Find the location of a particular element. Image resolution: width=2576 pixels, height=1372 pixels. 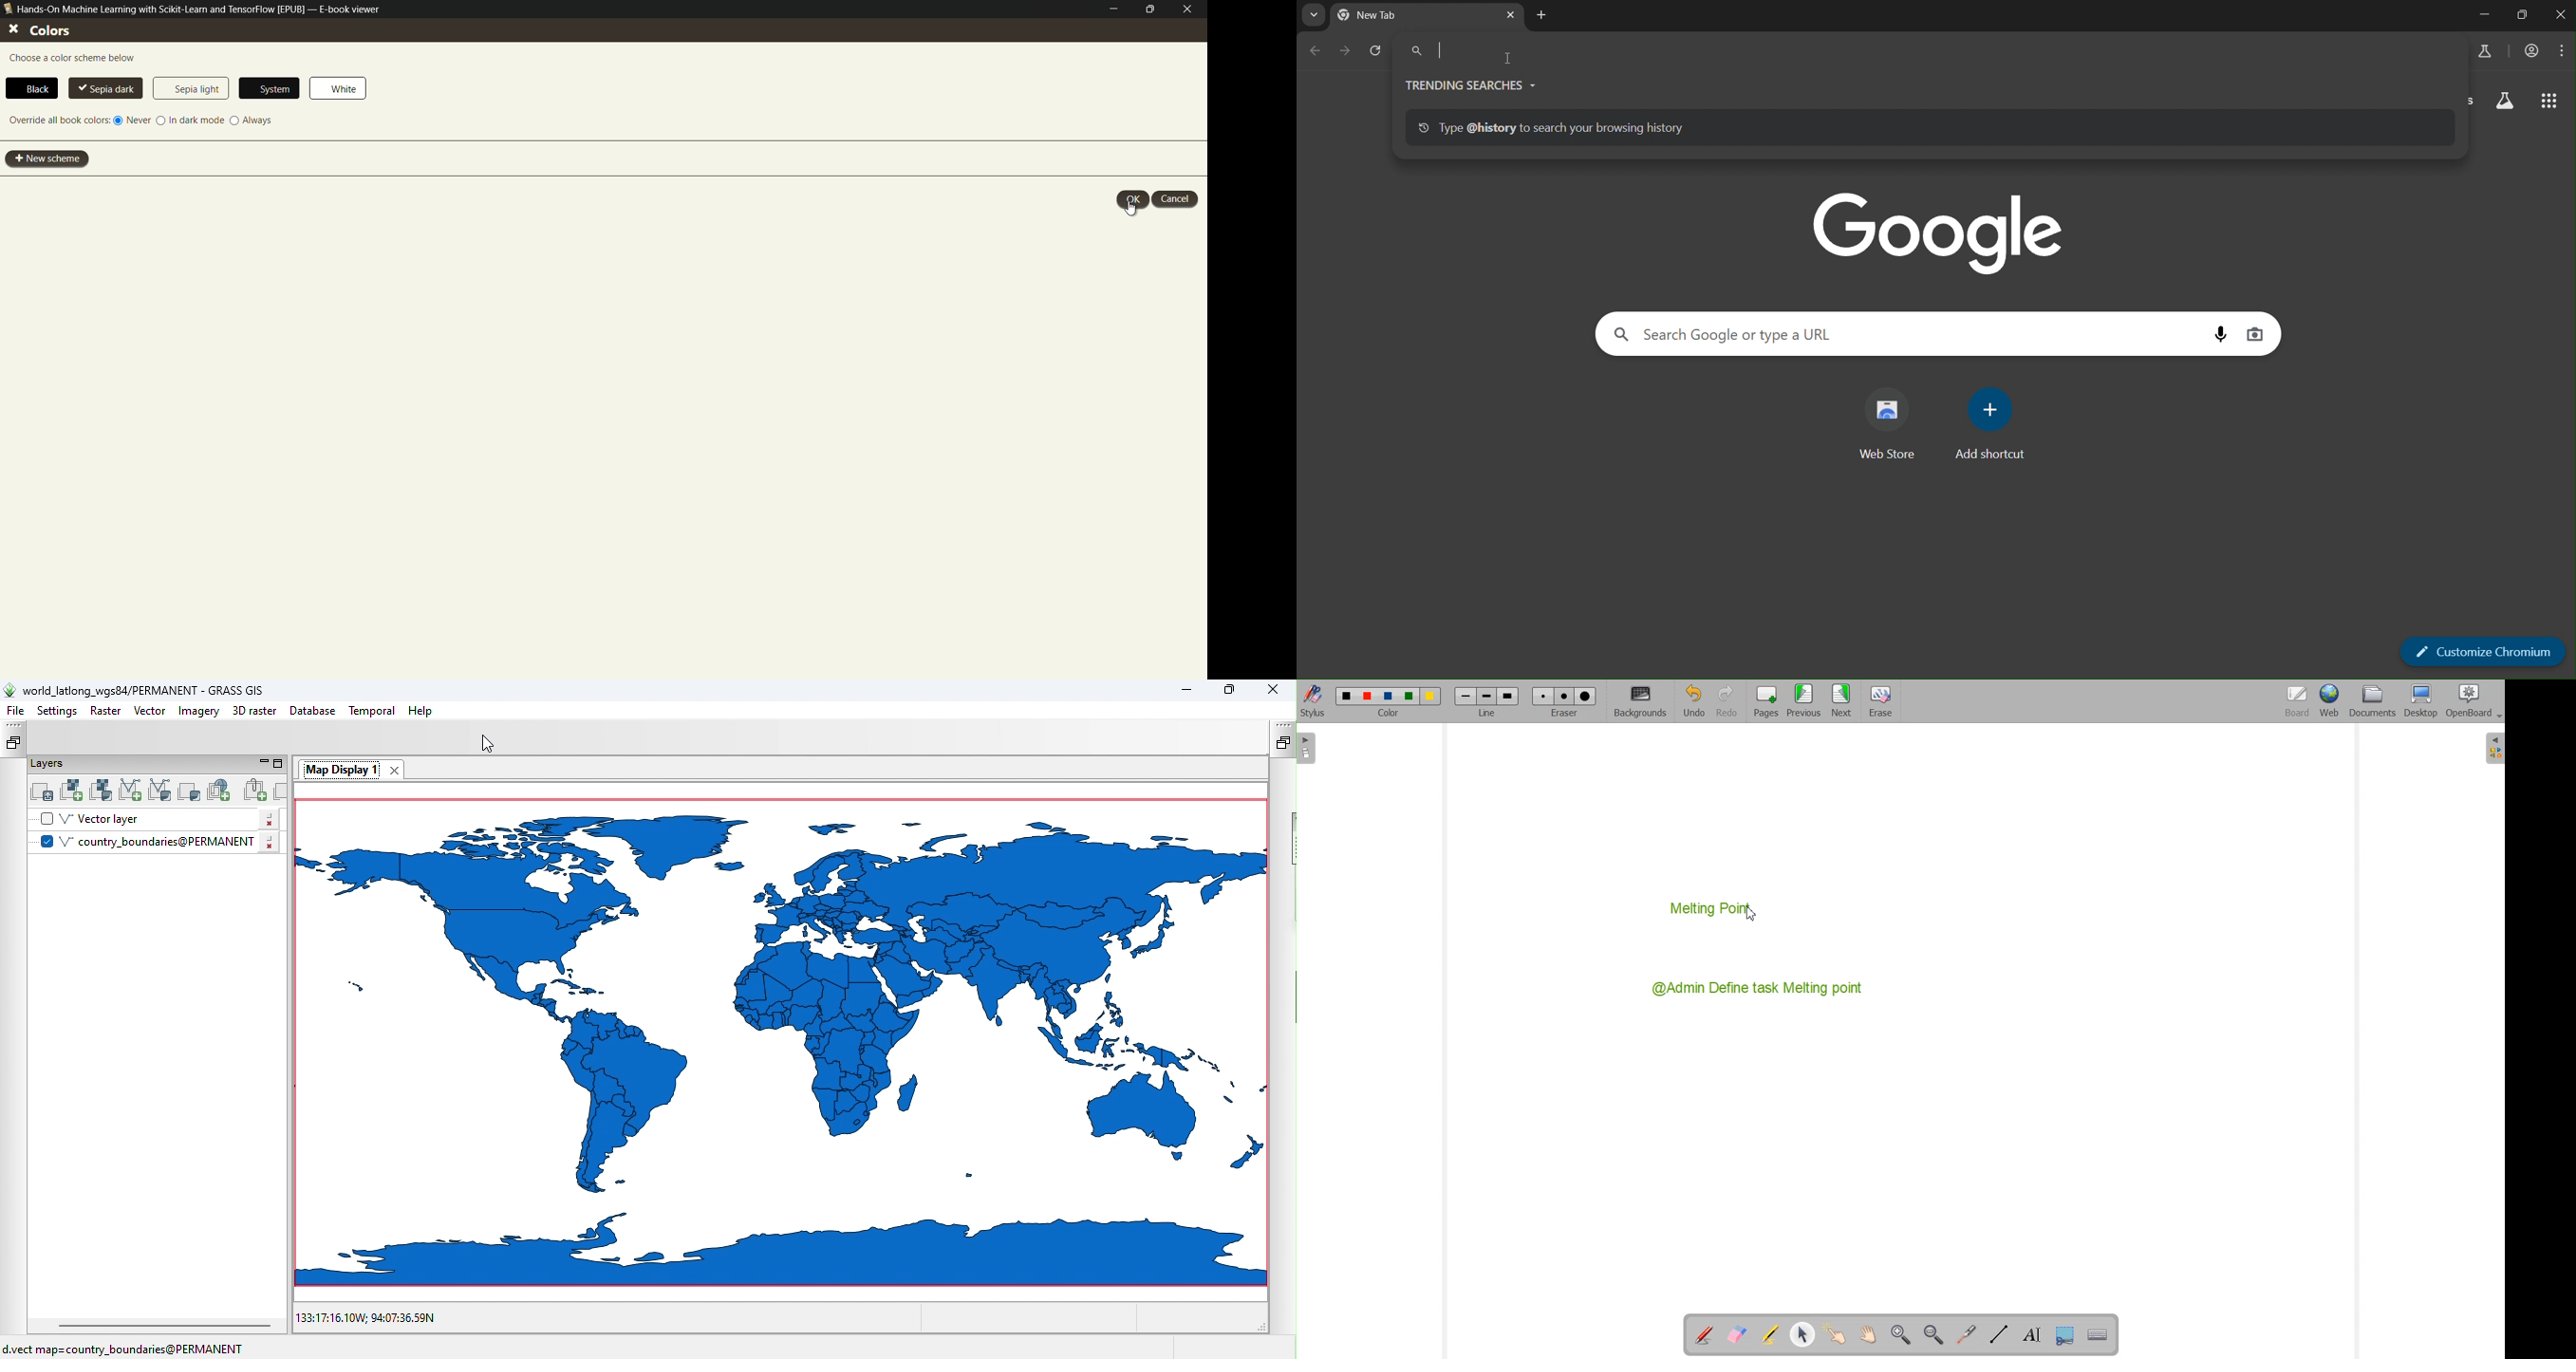

restore down is located at coordinates (2525, 14).